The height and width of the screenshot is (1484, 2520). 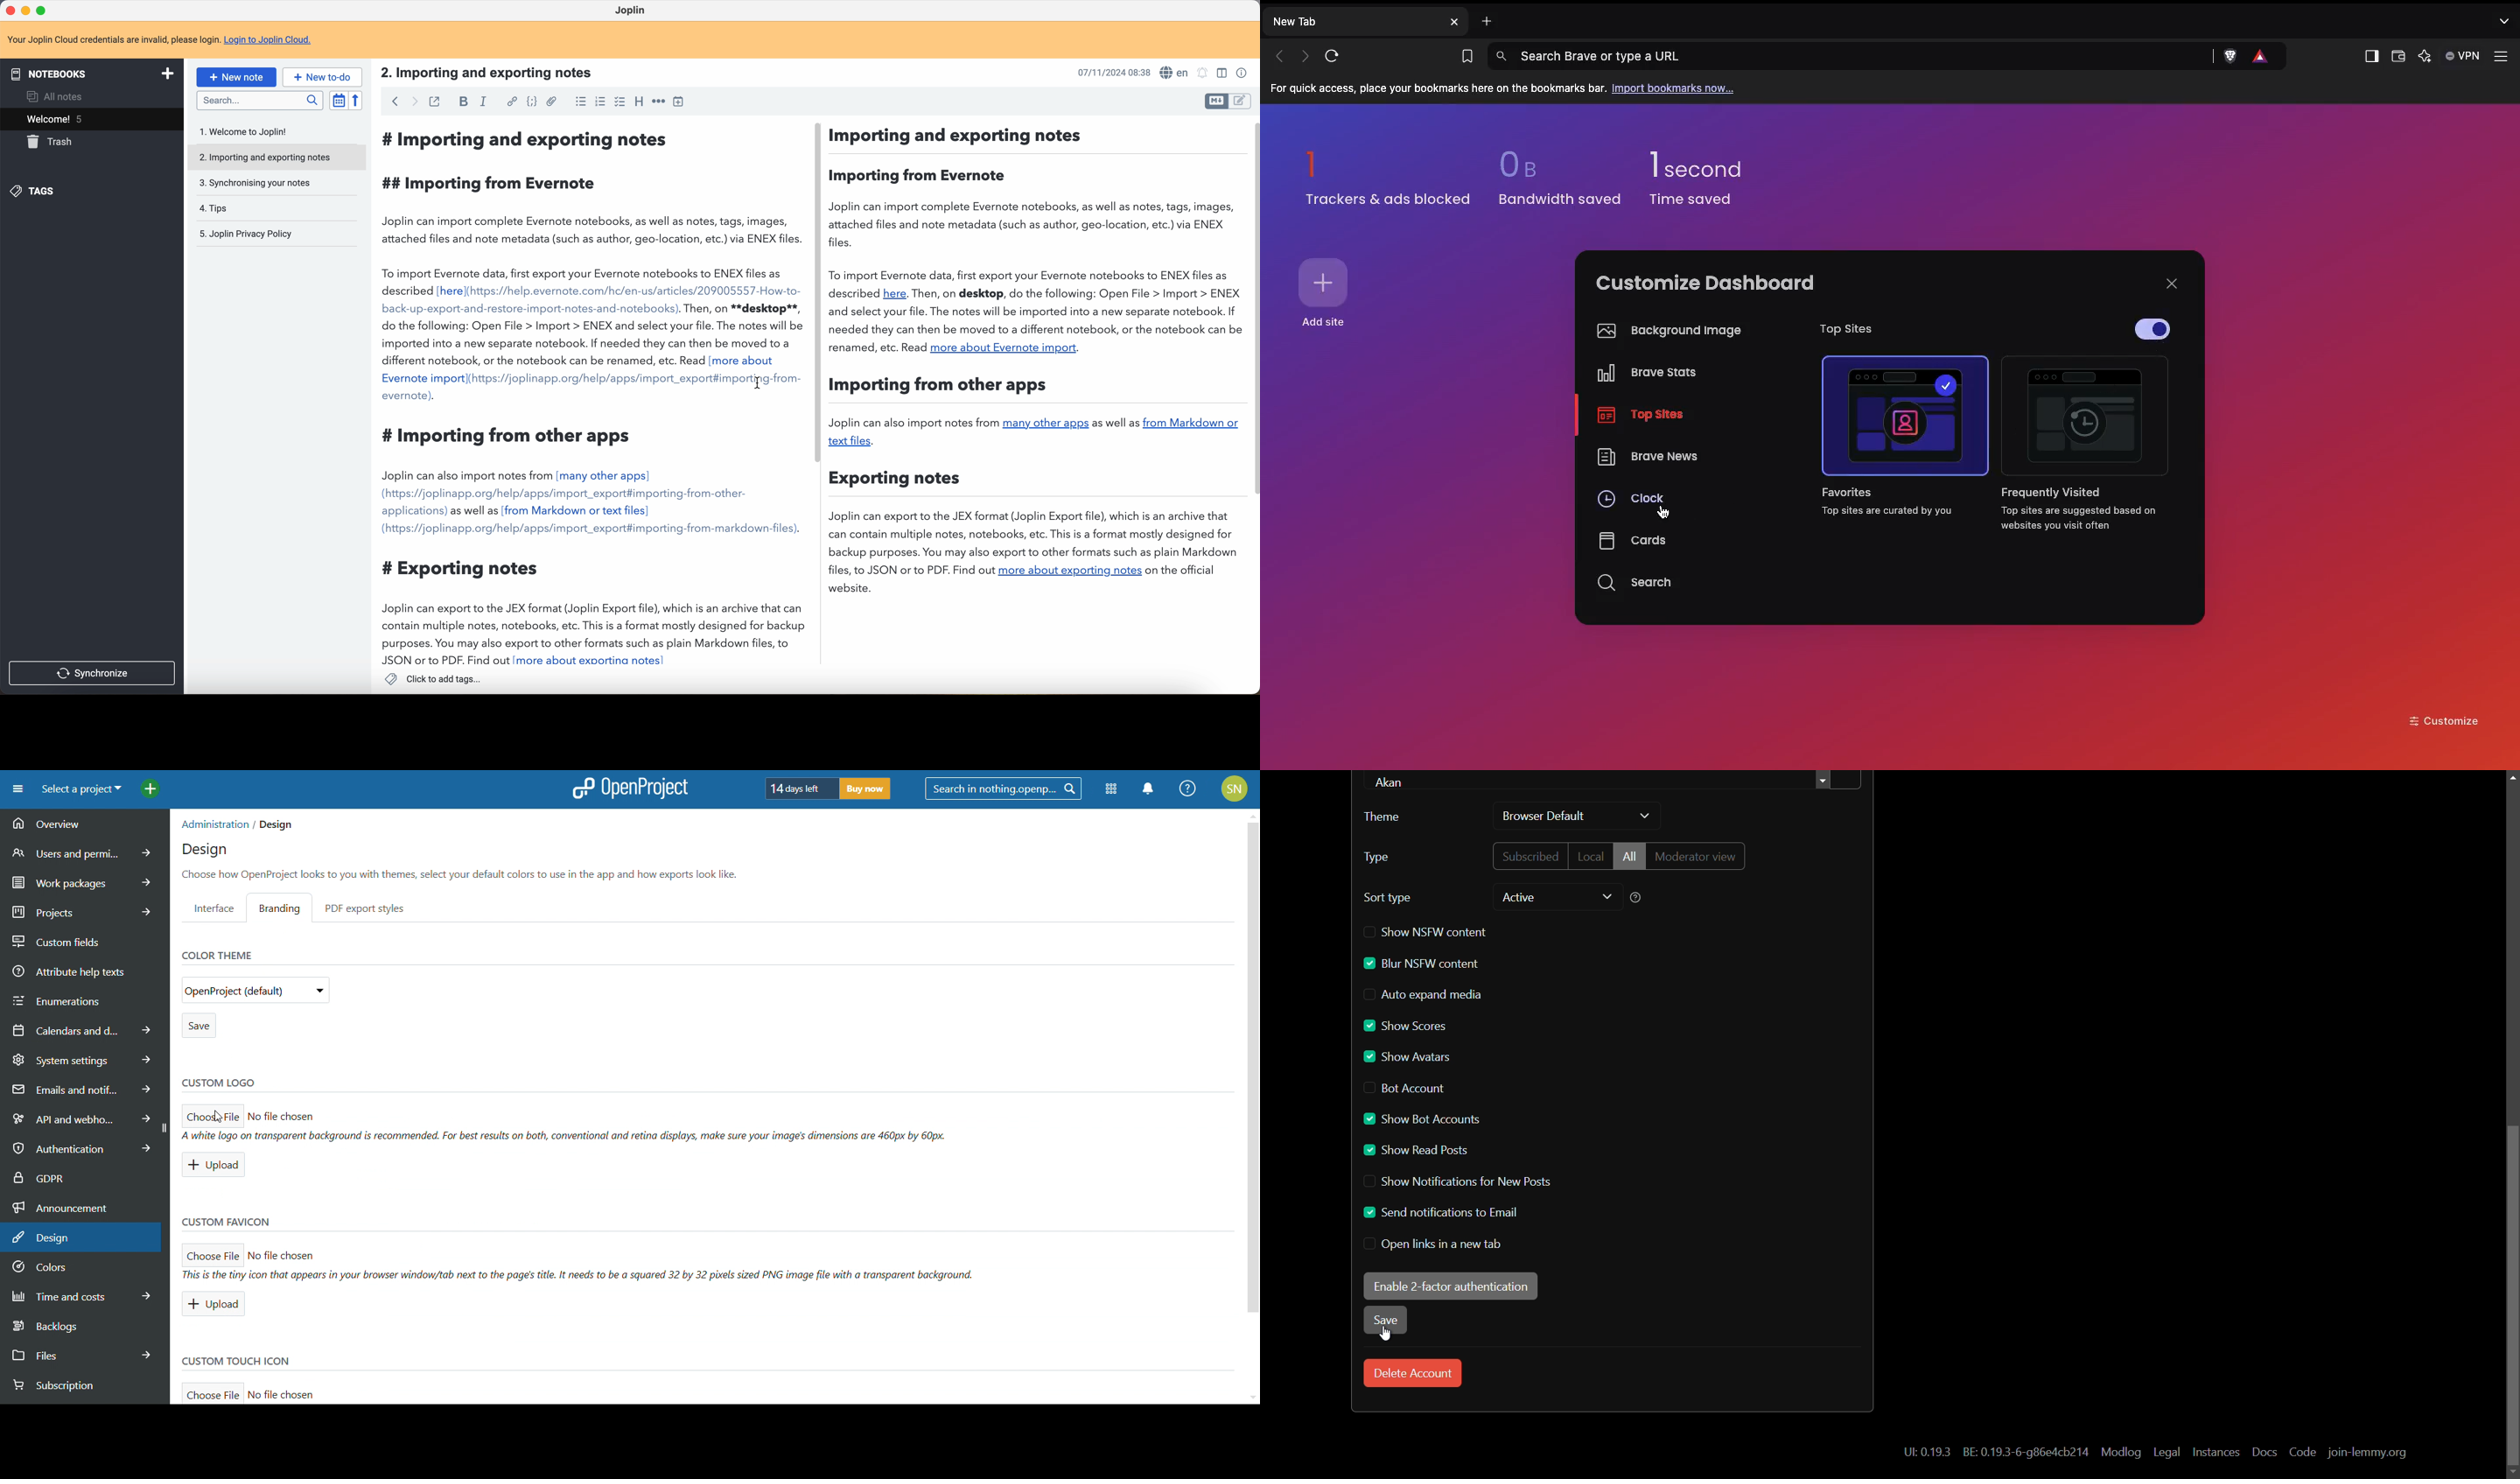 I want to click on toggle editor layout, so click(x=1220, y=74).